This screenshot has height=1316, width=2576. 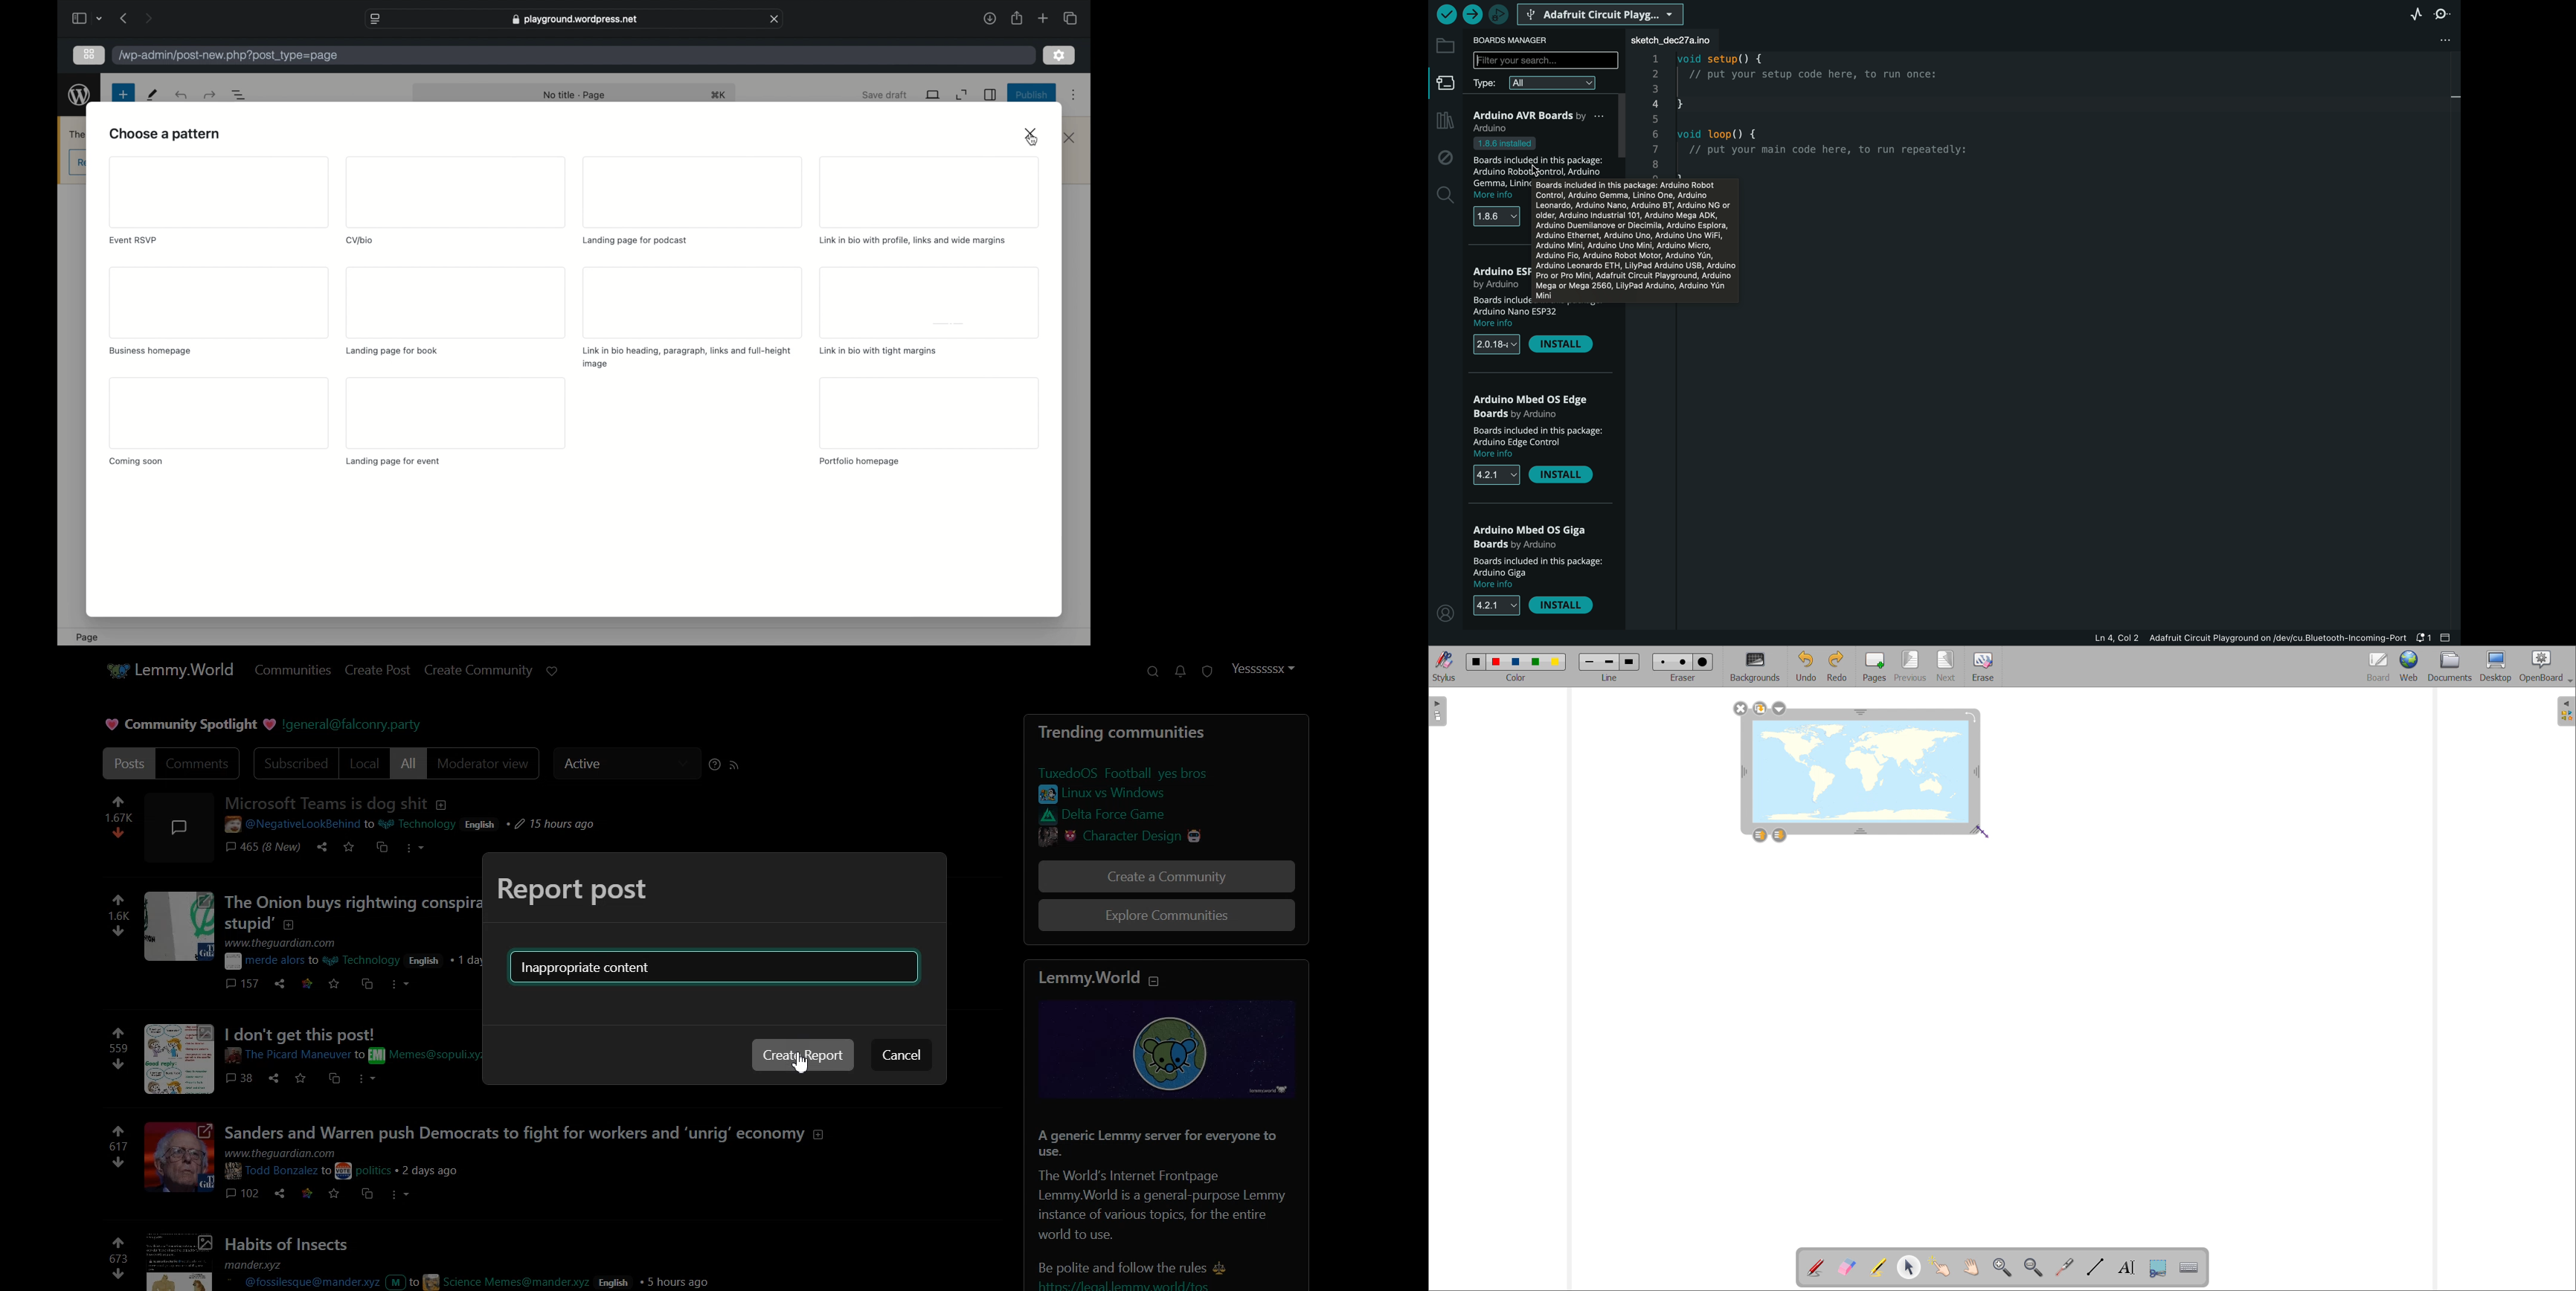 I want to click on numbers, so click(x=119, y=1048).